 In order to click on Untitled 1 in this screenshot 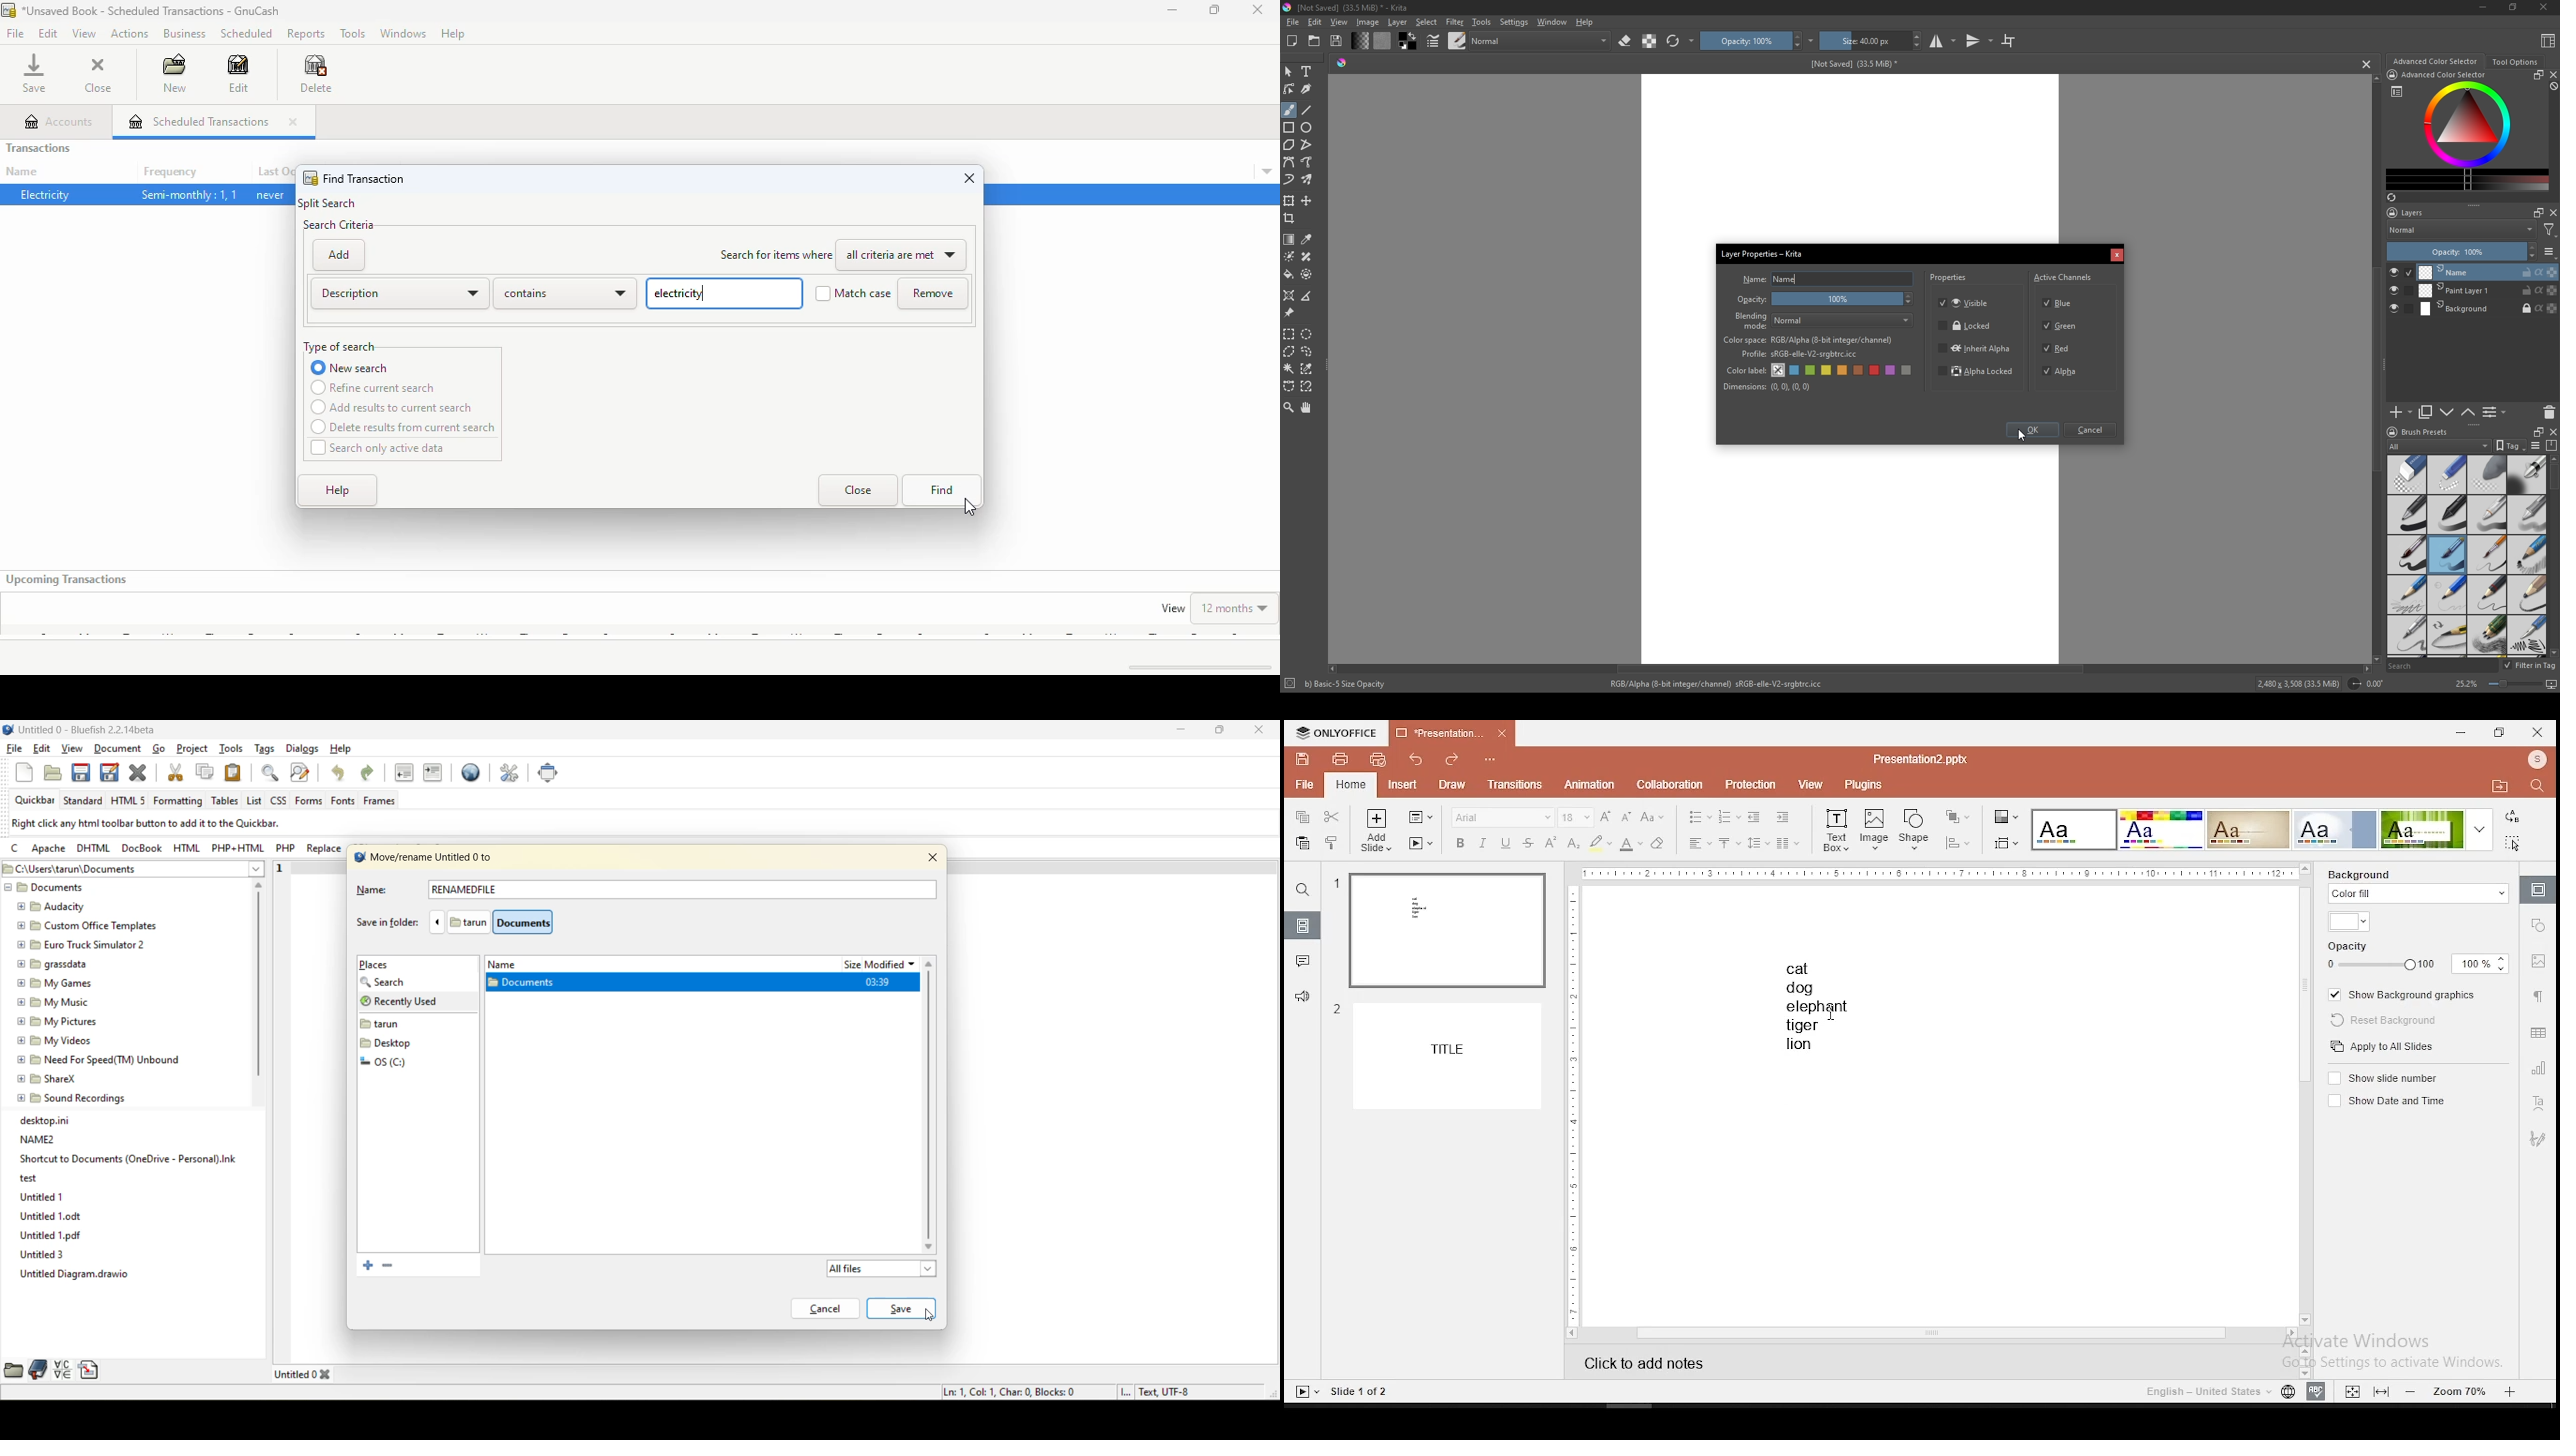, I will do `click(43, 1197)`.